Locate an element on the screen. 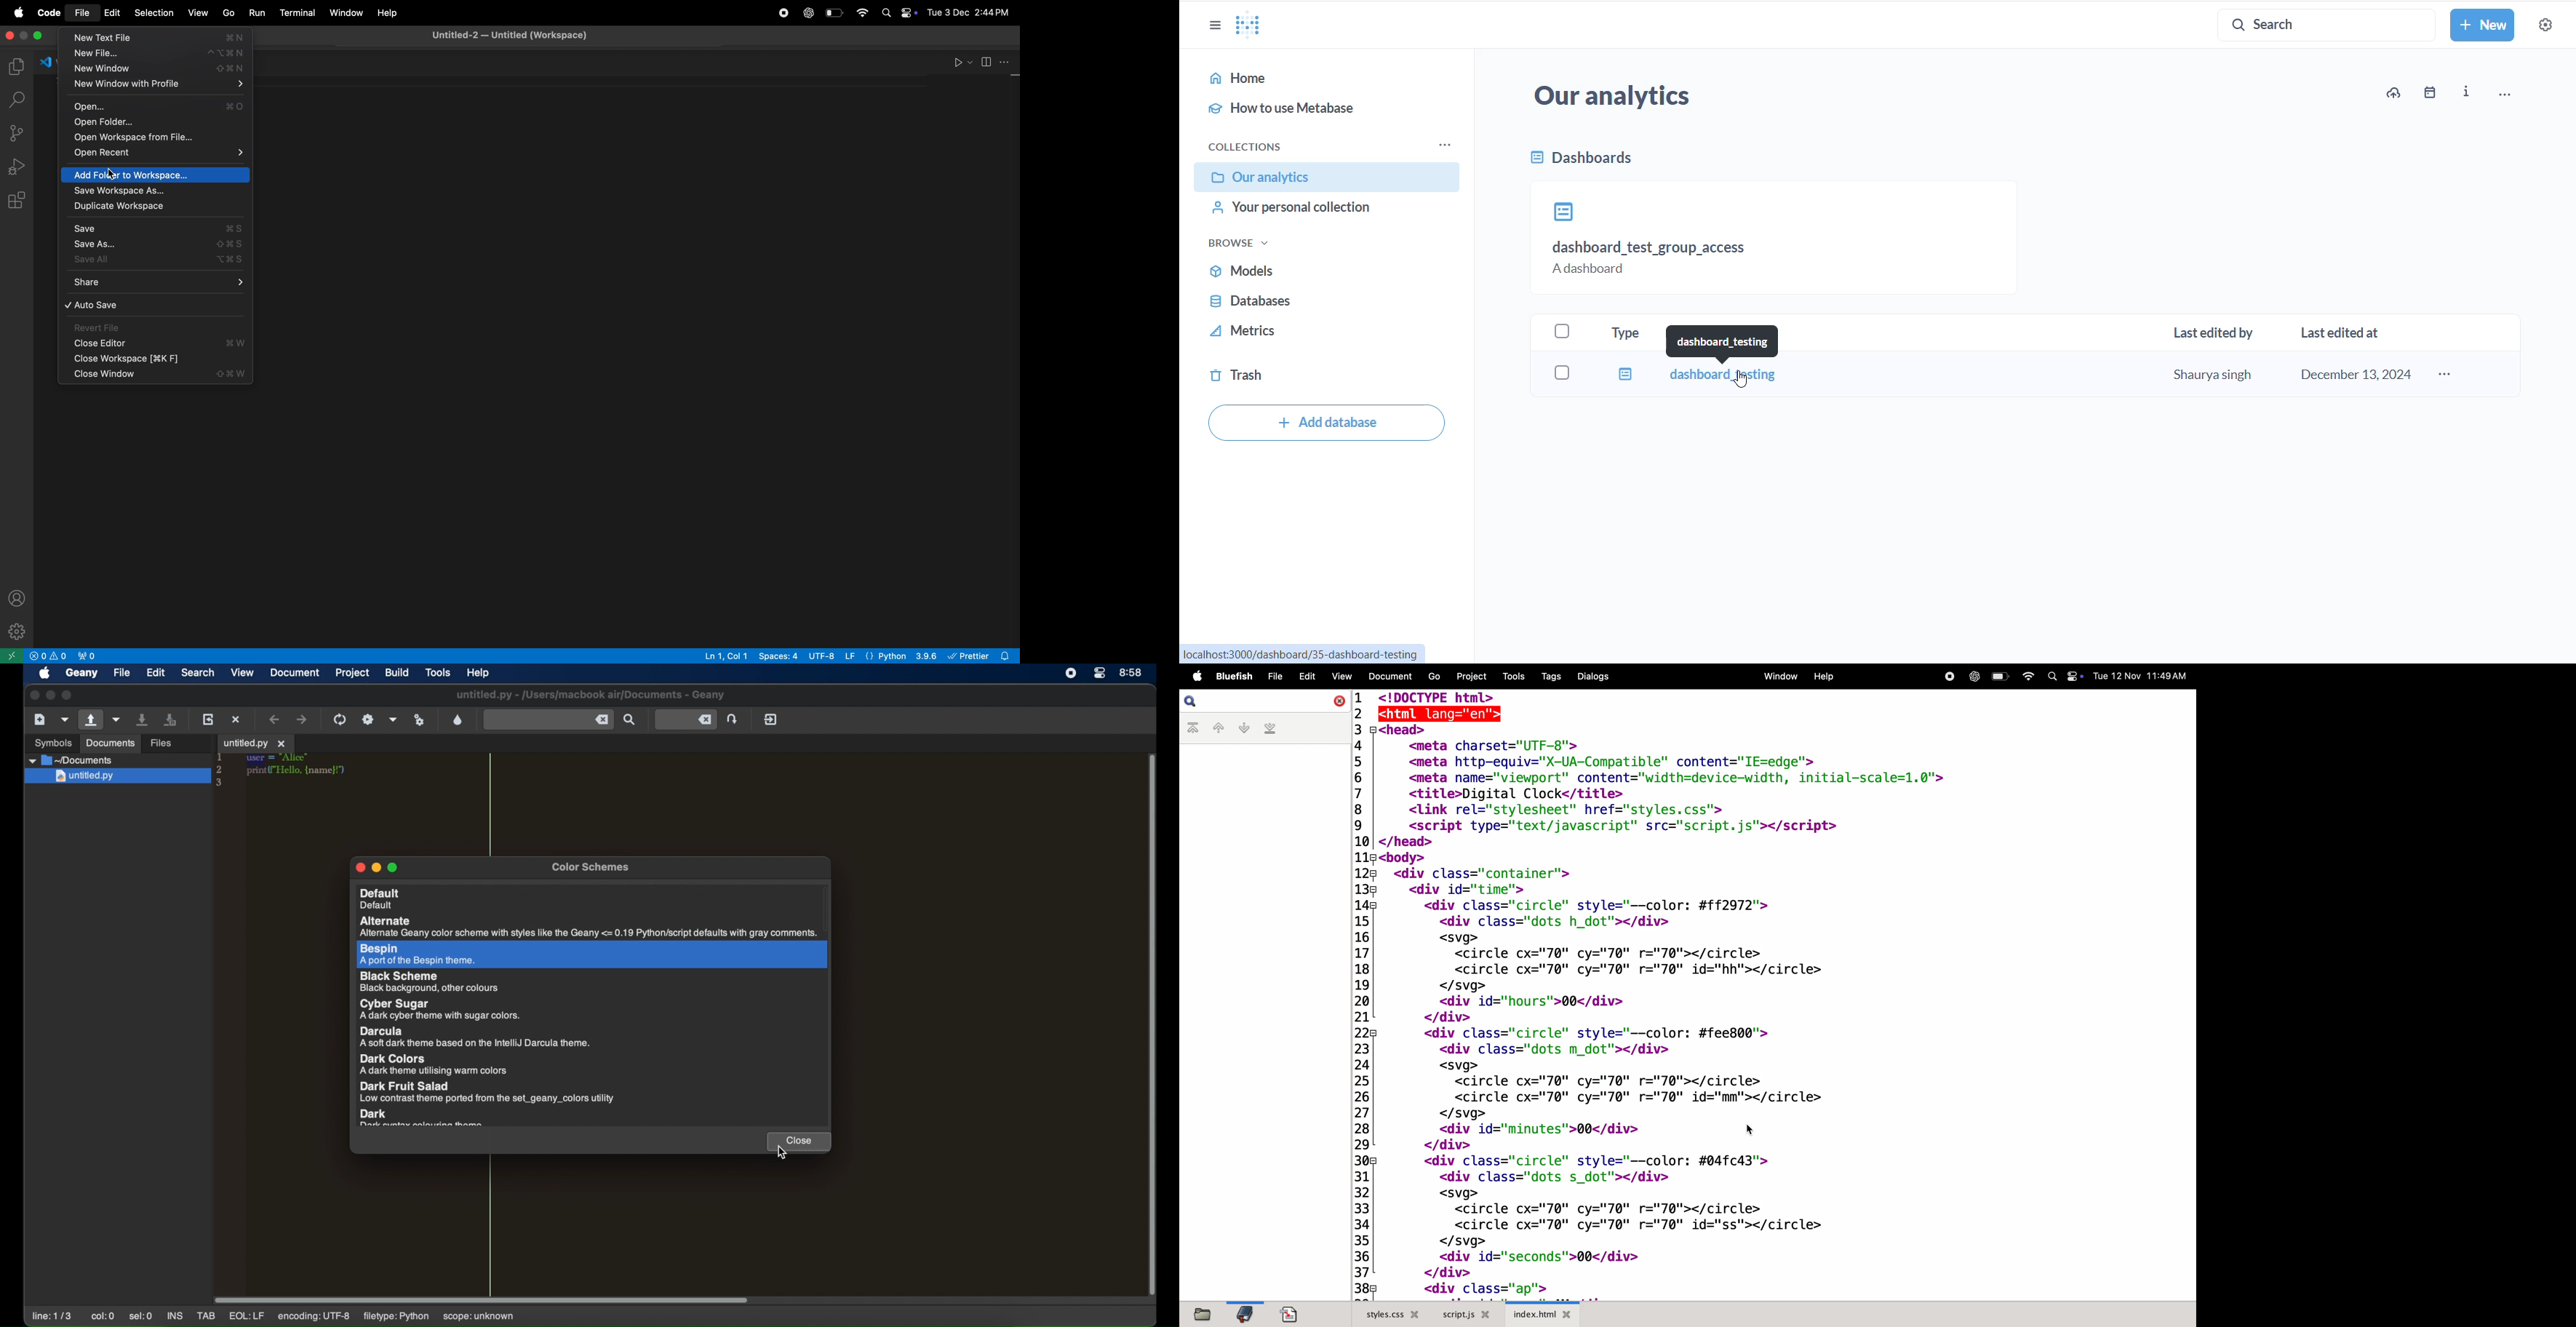 The height and width of the screenshot is (1344, 2576). December 13,2024 is located at coordinates (2356, 374).